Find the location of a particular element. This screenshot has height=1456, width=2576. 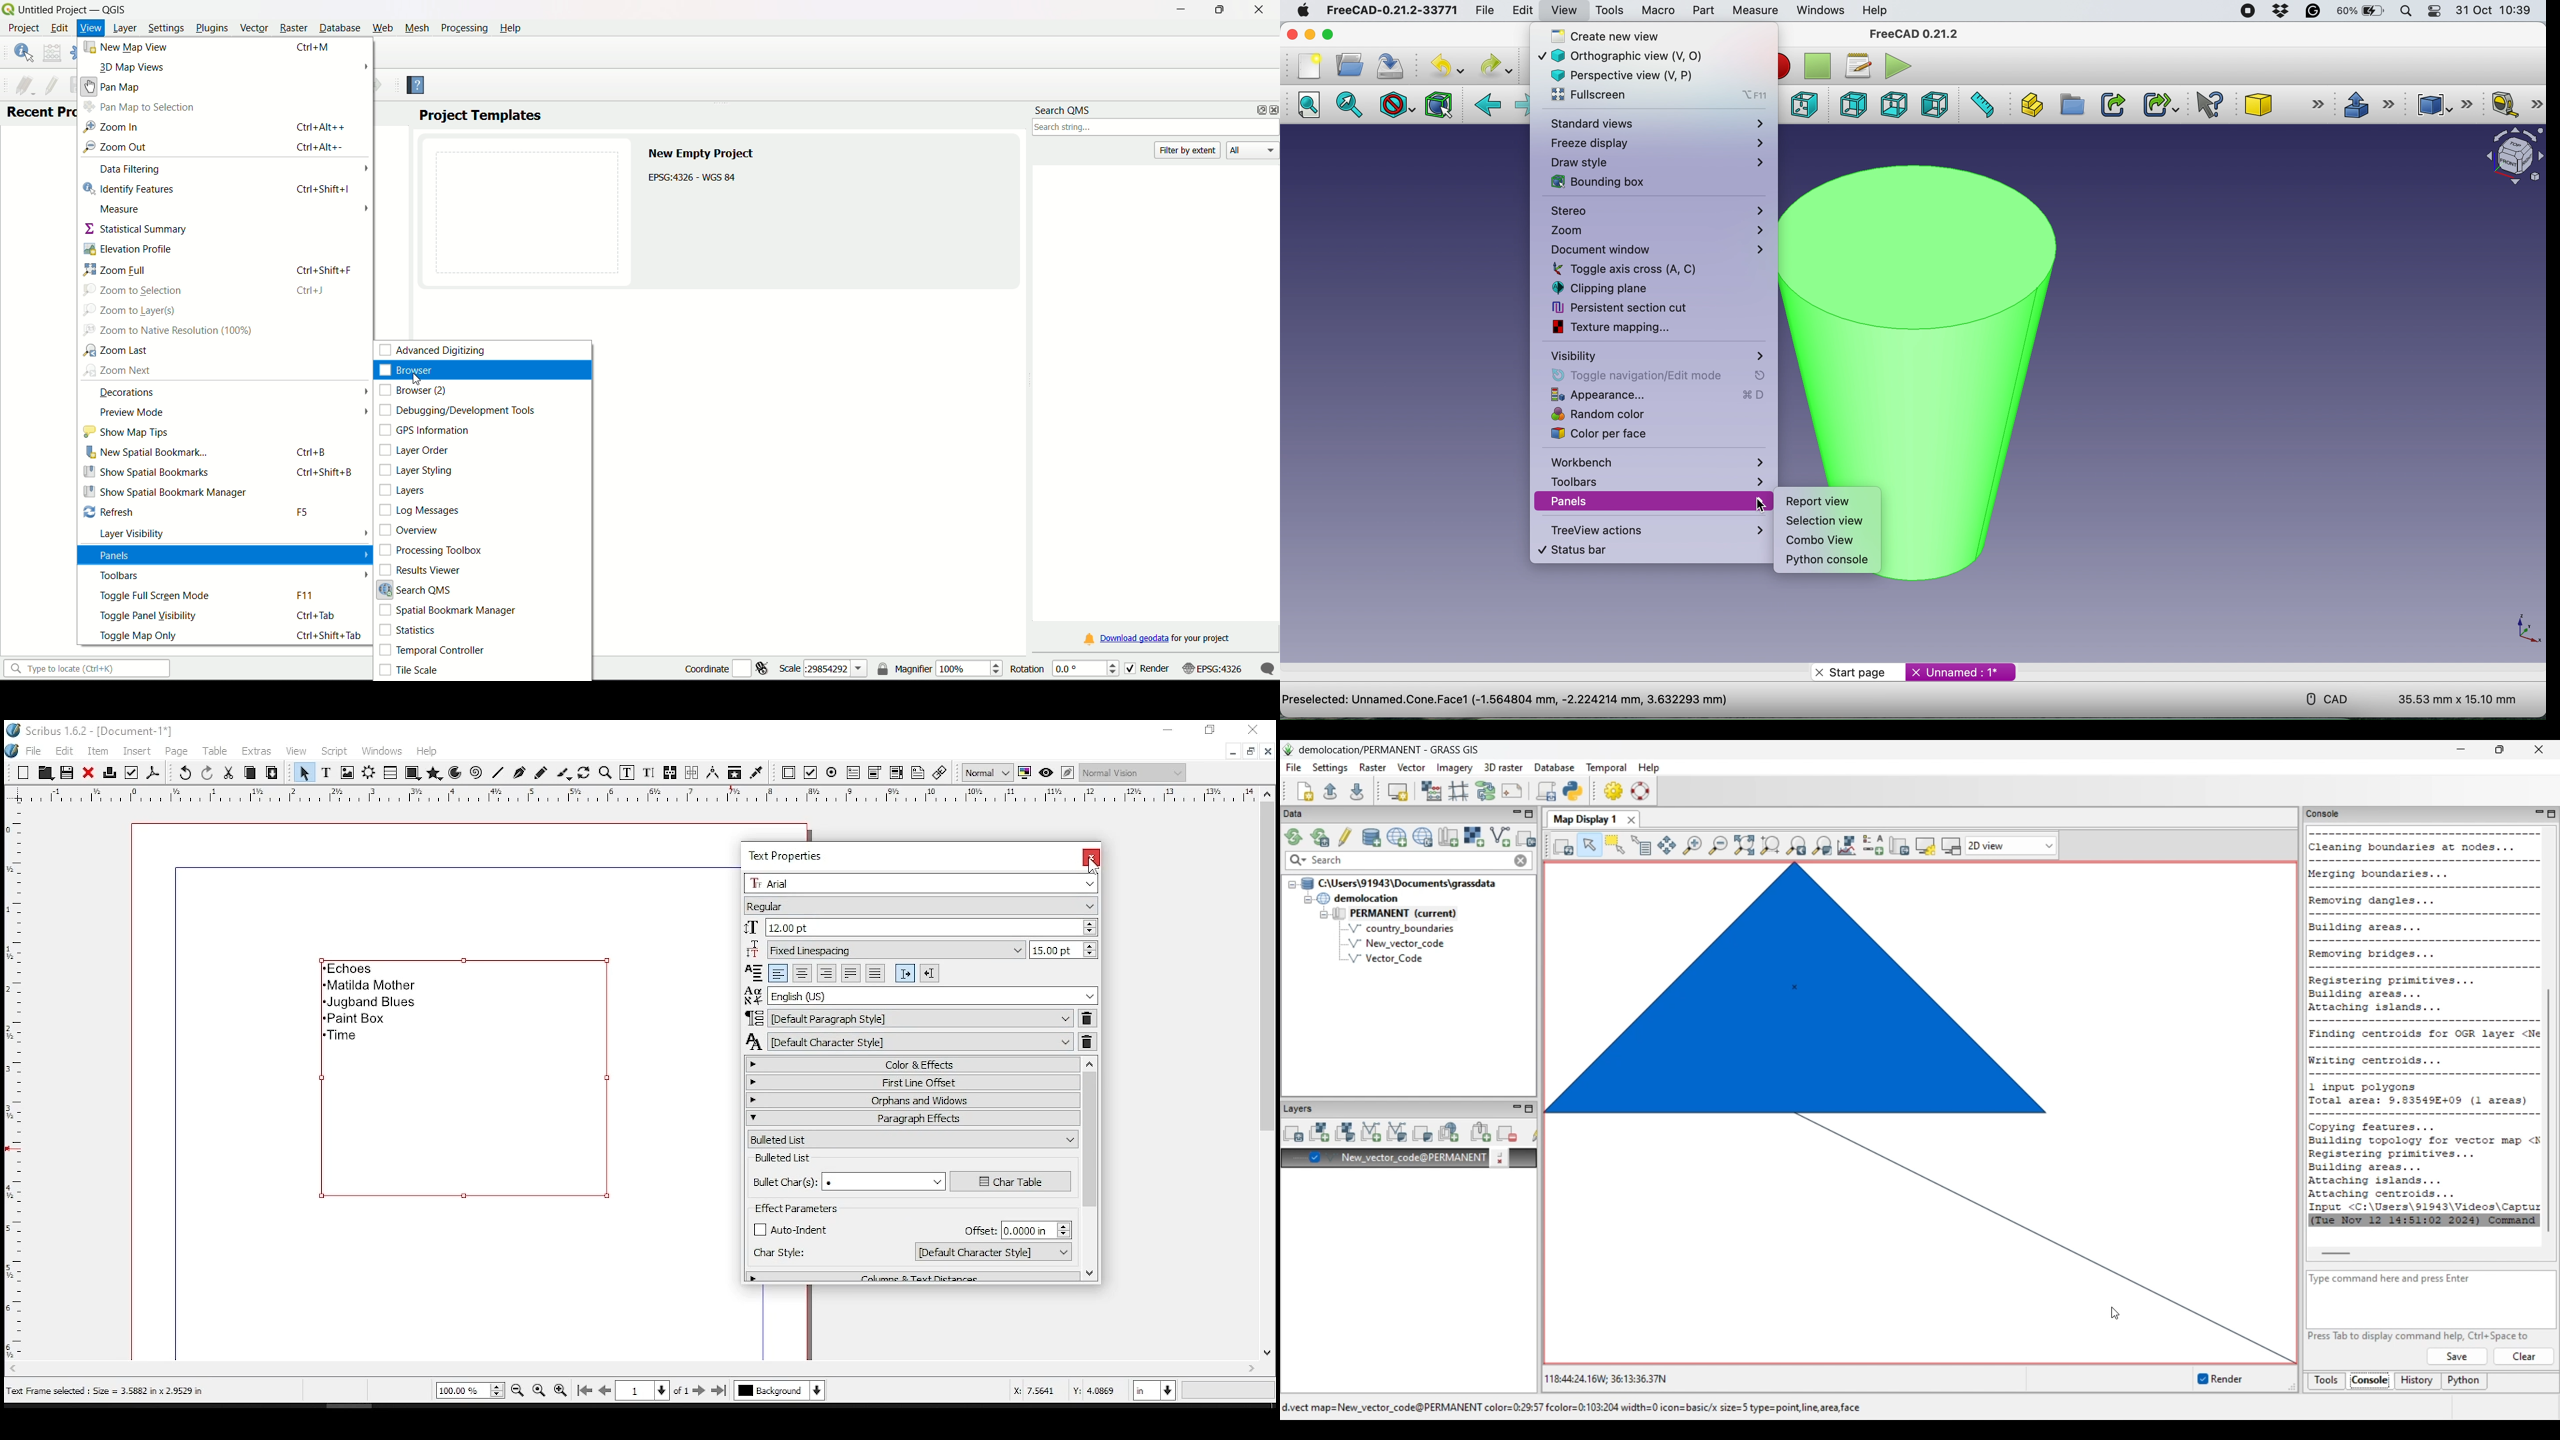

perspective view (V,P) is located at coordinates (1634, 74).